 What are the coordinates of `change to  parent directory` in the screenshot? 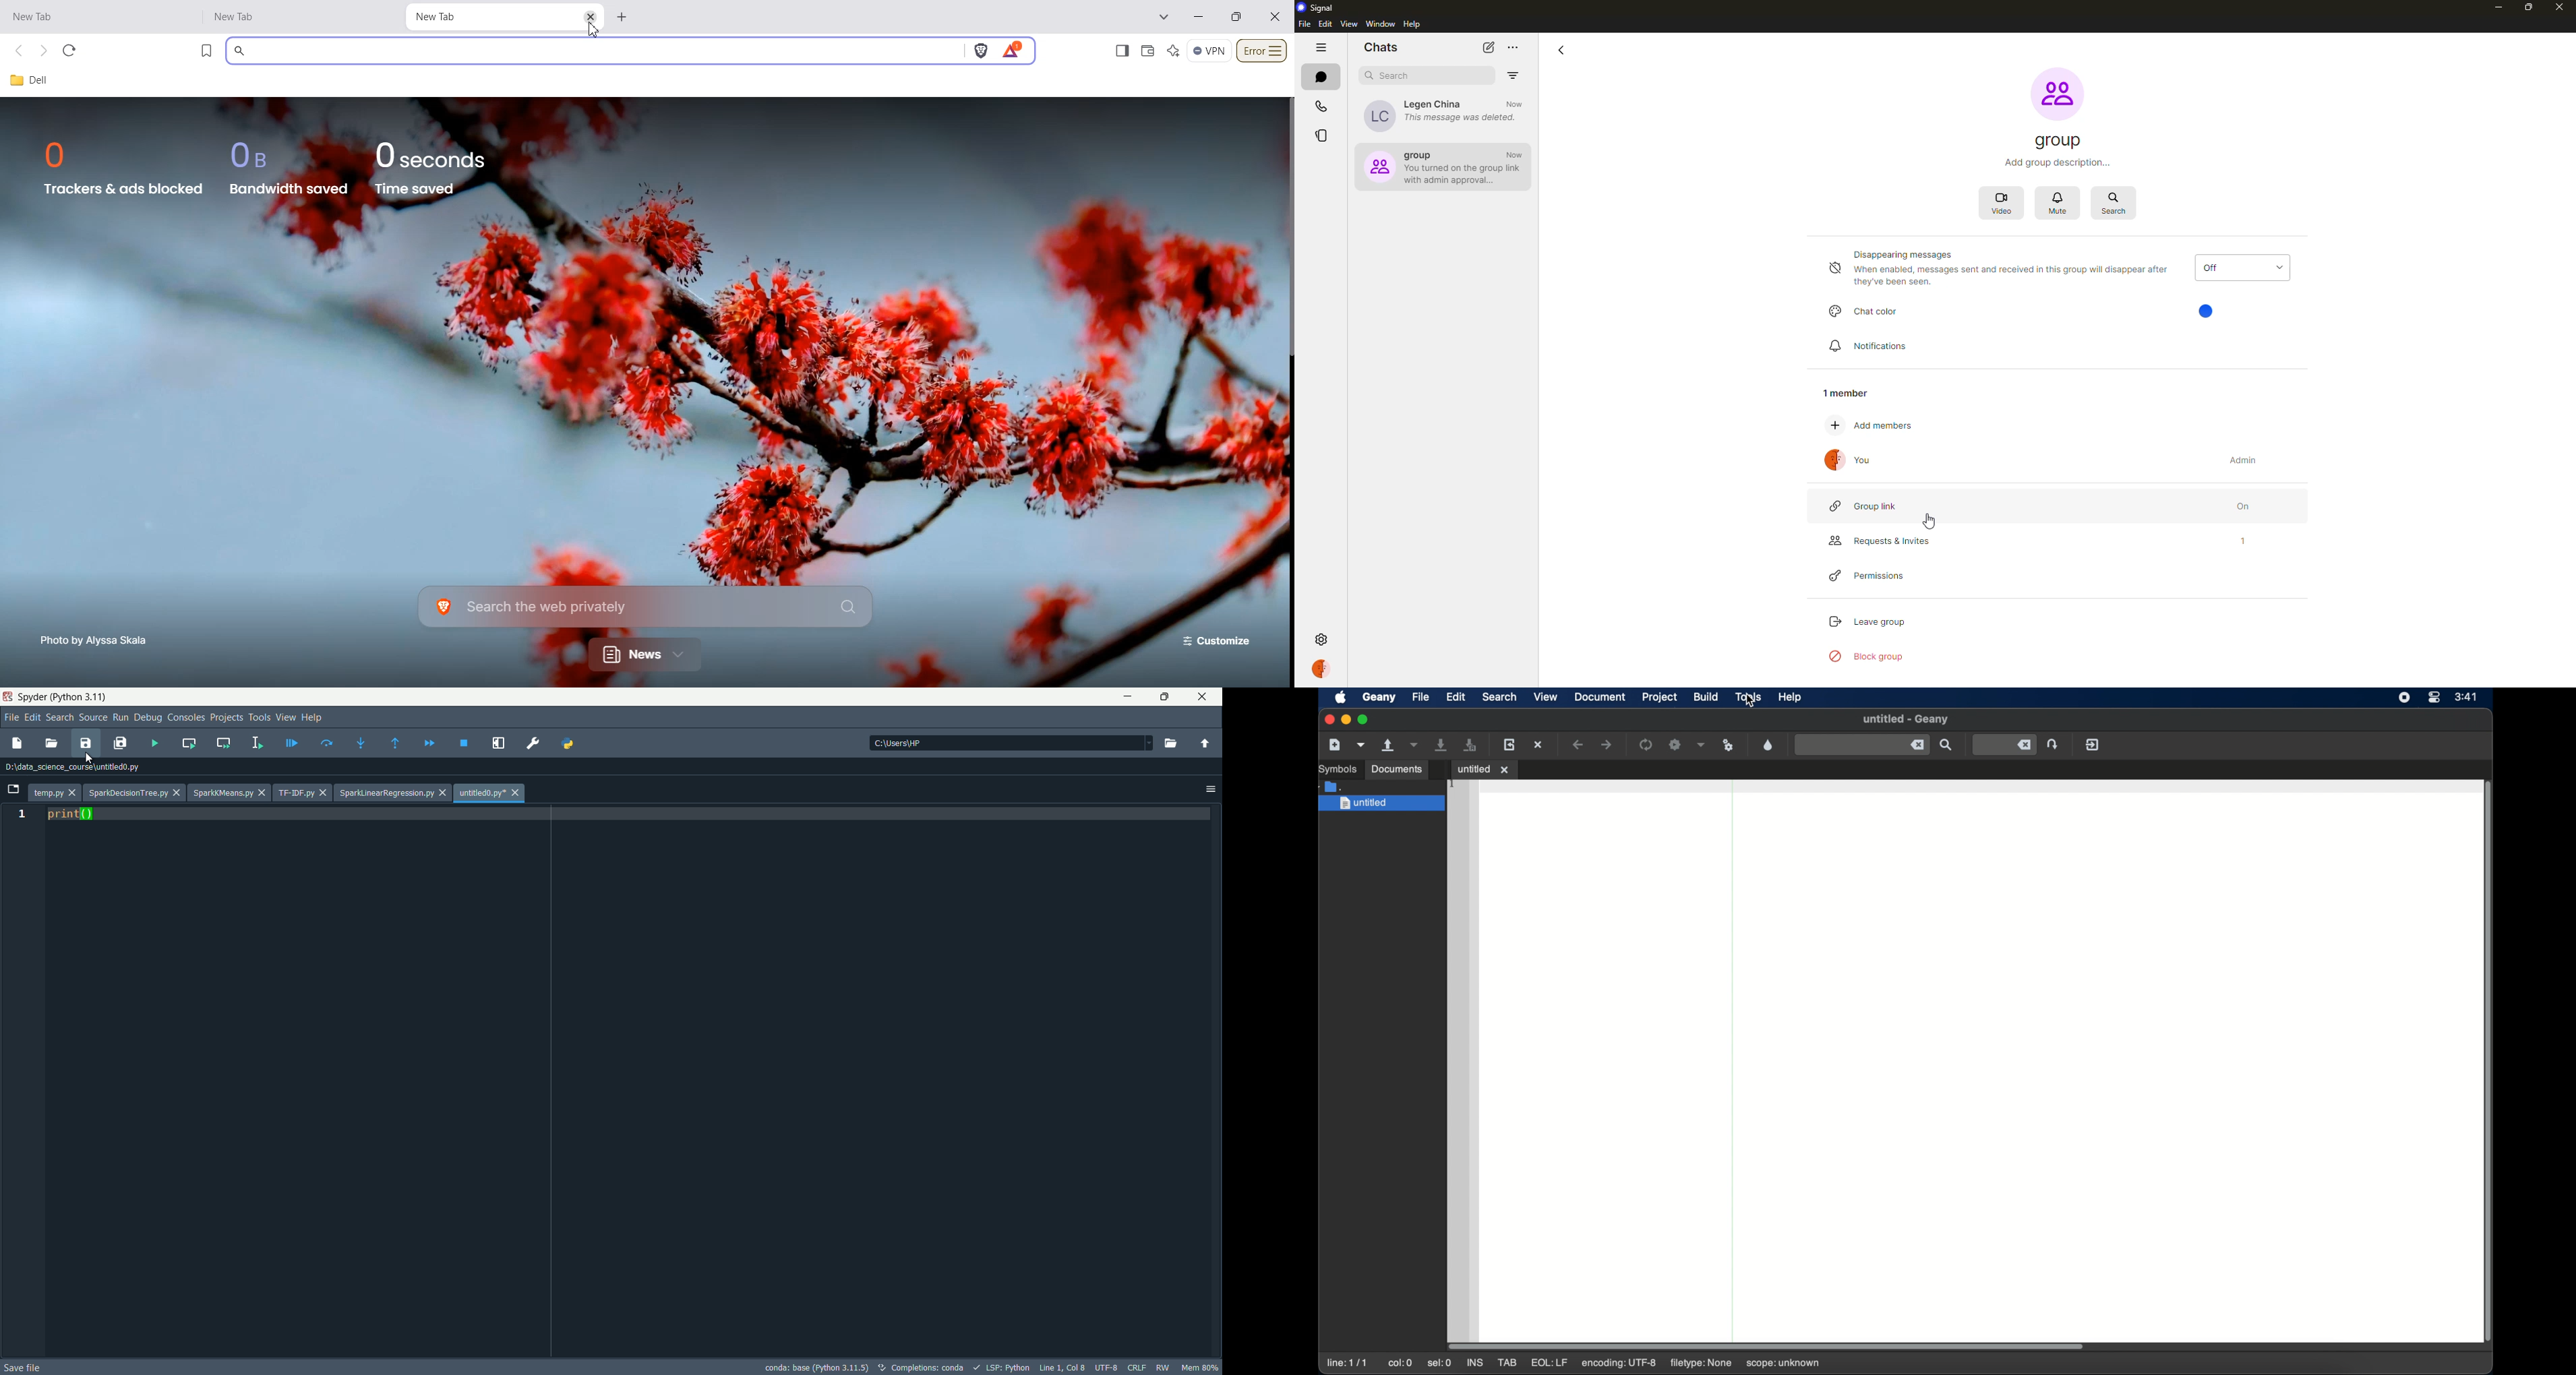 It's located at (1205, 743).